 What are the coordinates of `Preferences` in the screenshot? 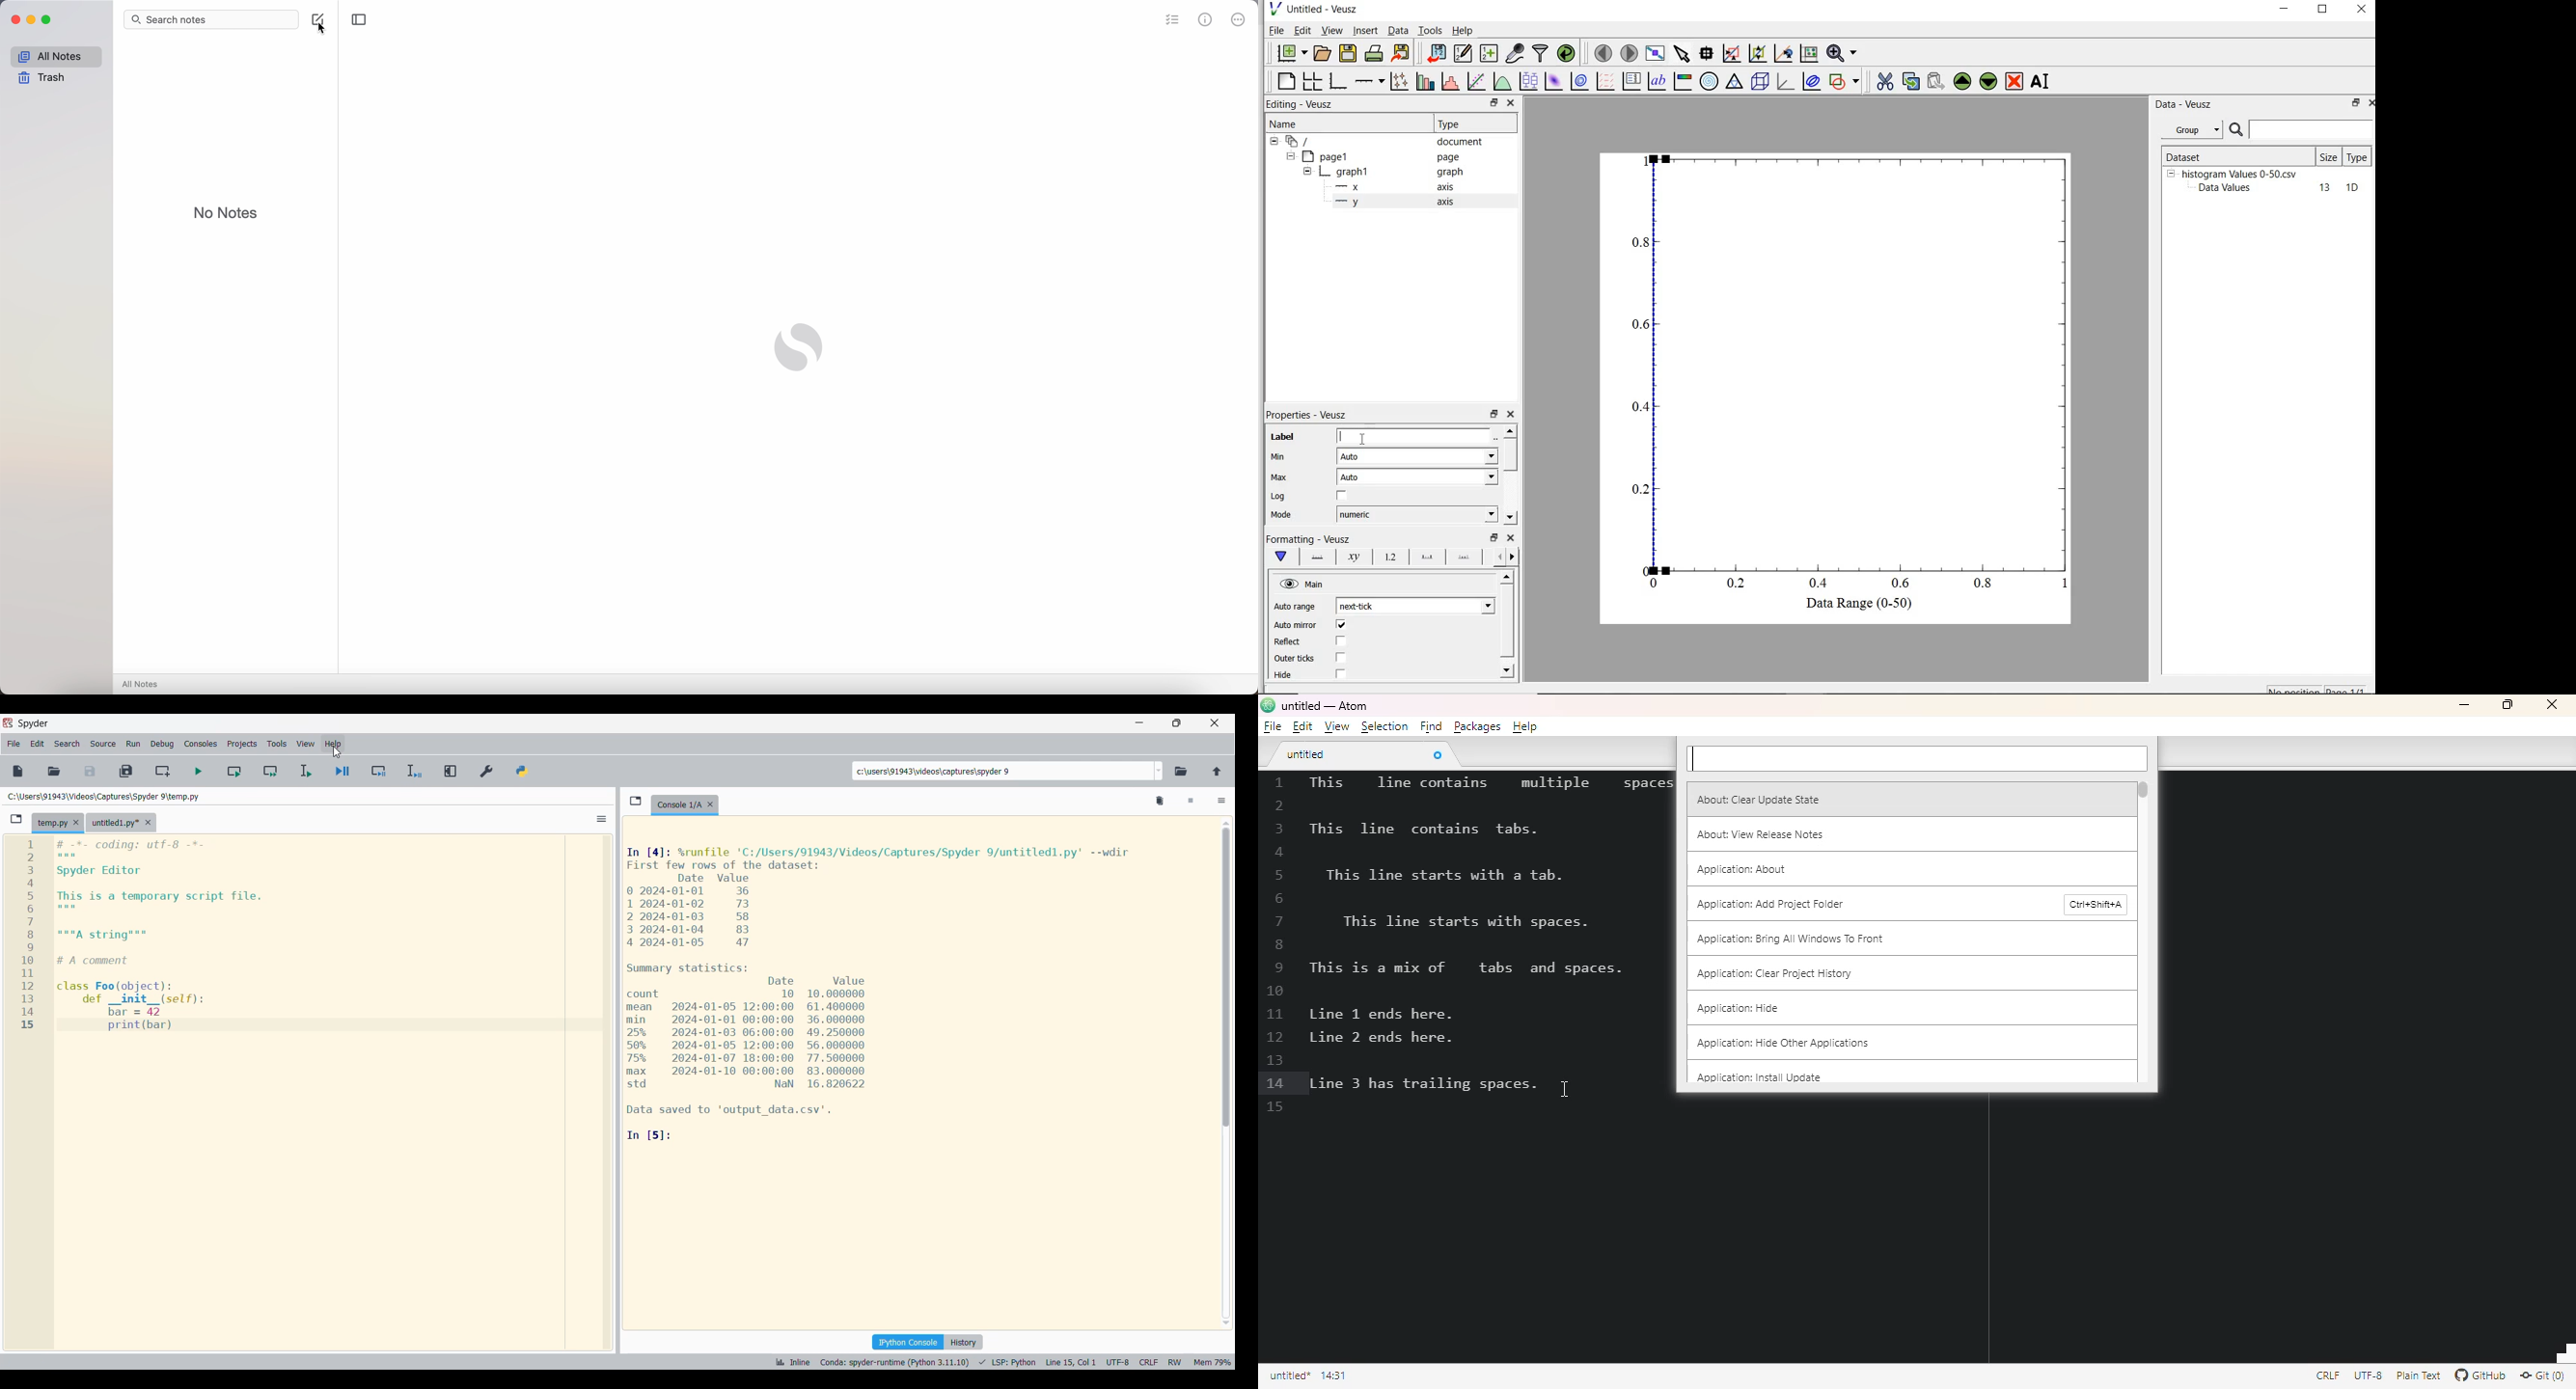 It's located at (486, 771).